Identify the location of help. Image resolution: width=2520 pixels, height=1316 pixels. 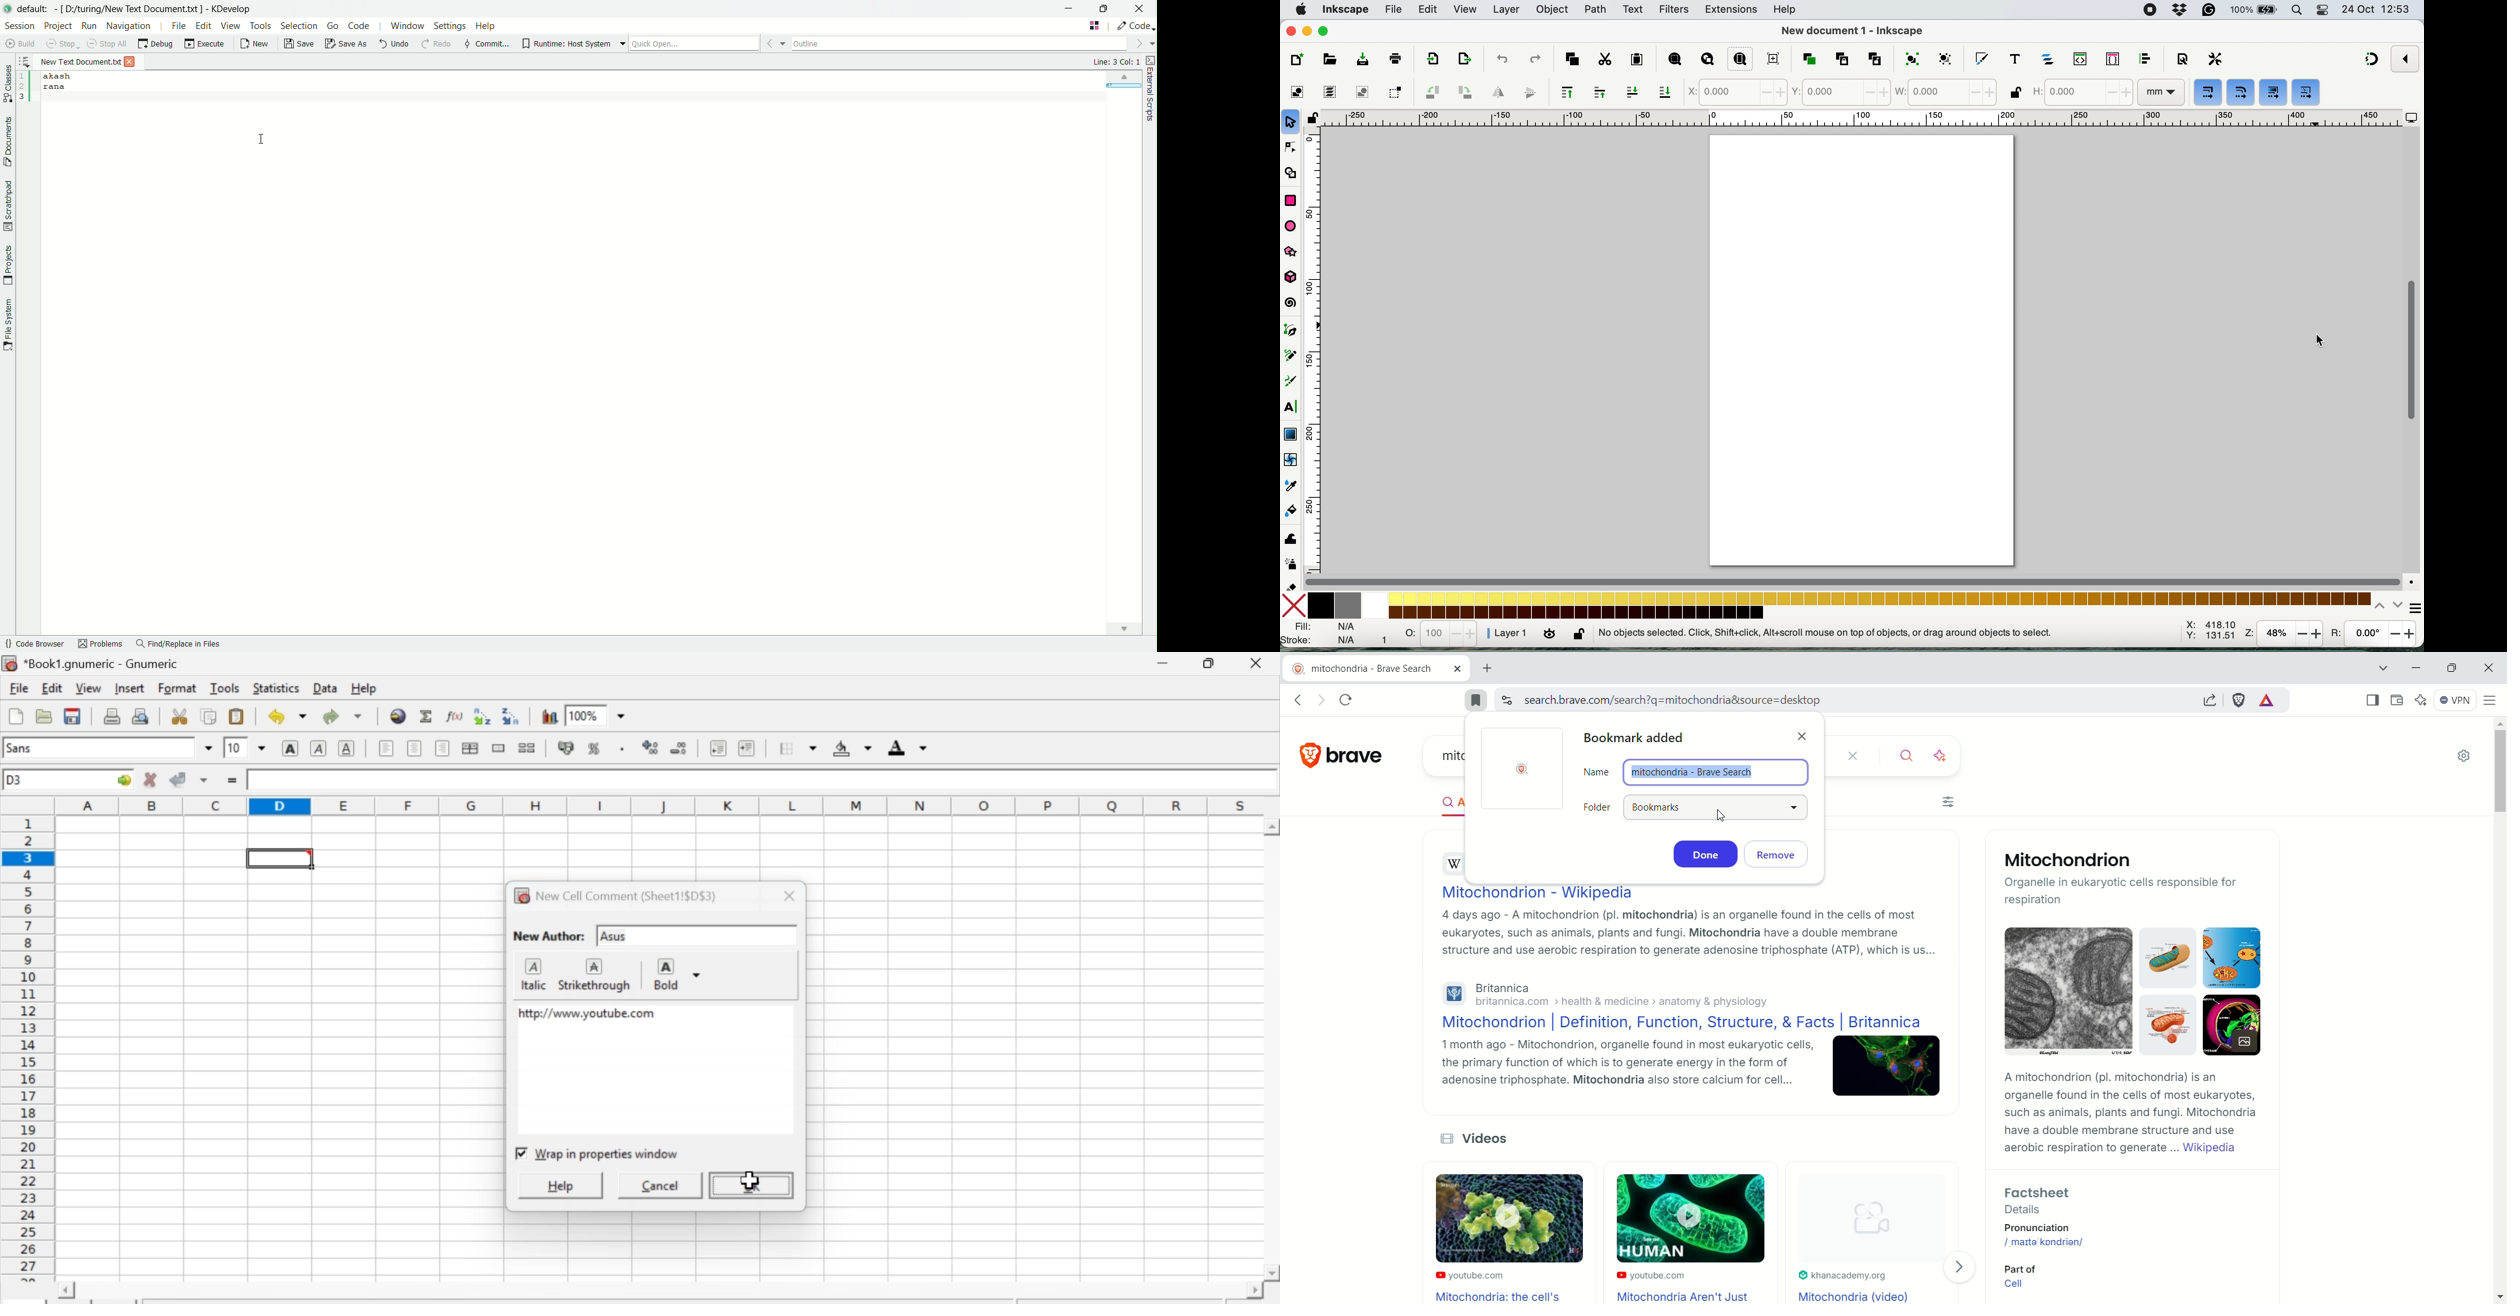
(1785, 10).